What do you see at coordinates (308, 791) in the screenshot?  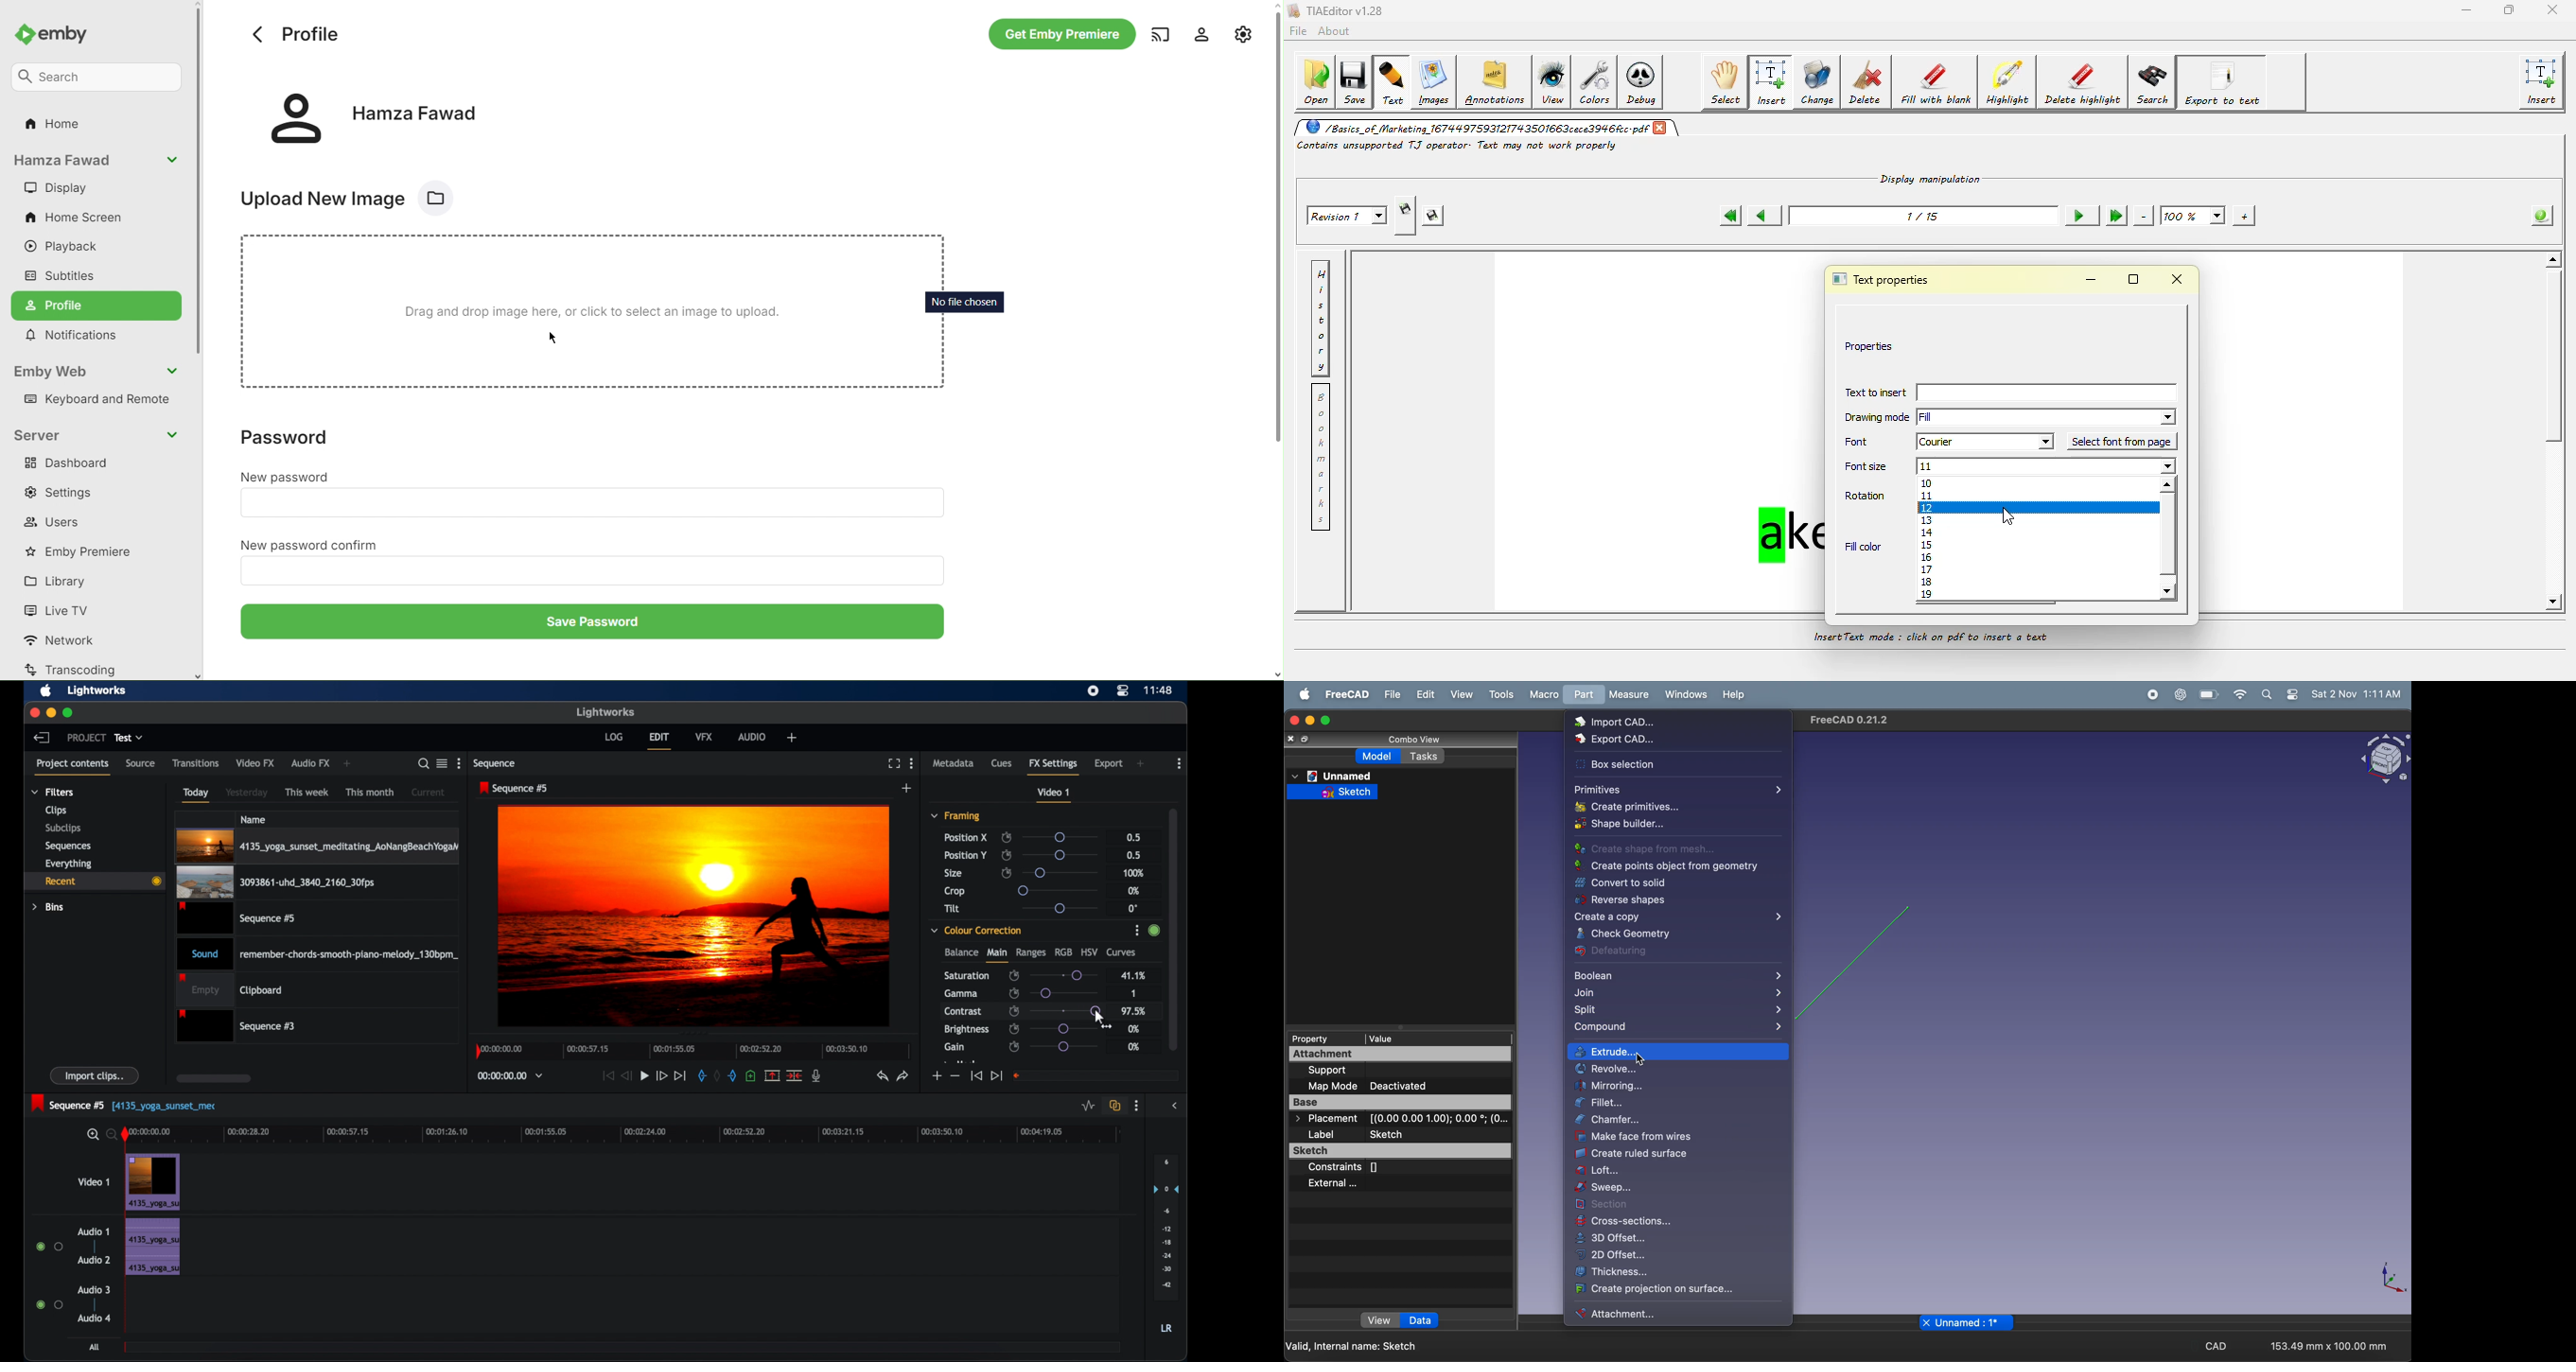 I see `this week` at bounding box center [308, 791].